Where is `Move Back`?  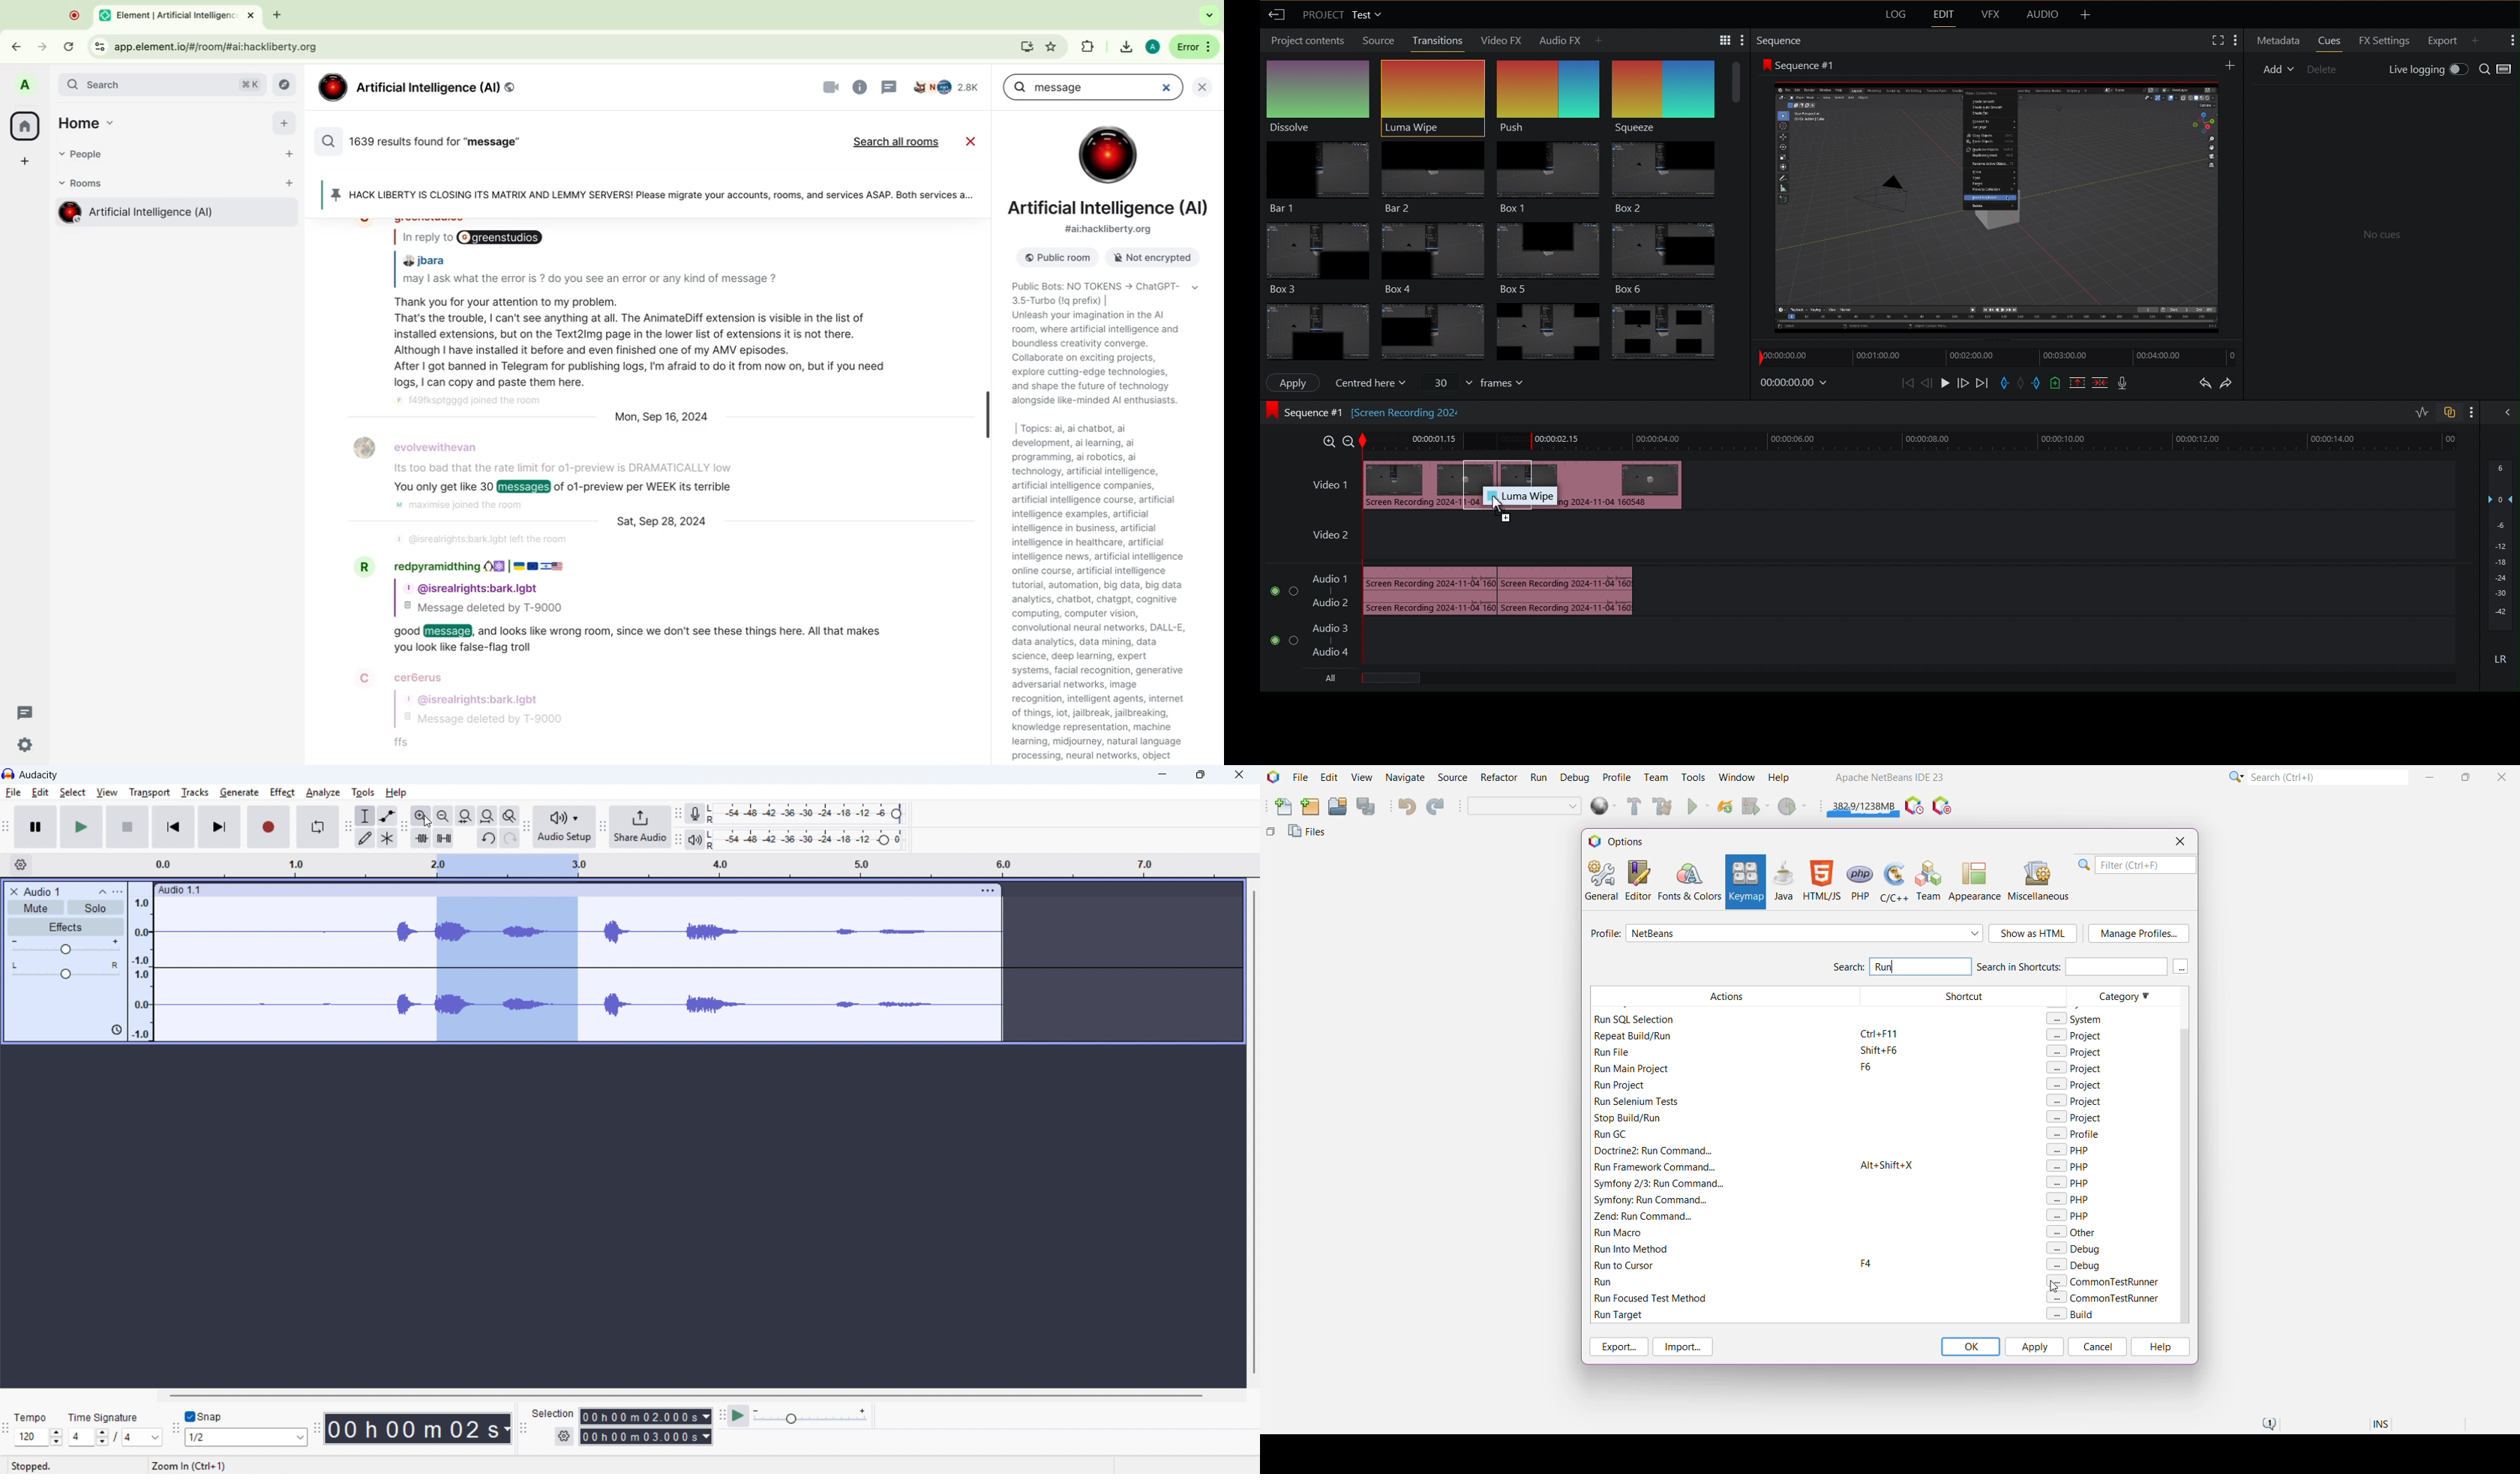 Move Back is located at coordinates (1927, 383).